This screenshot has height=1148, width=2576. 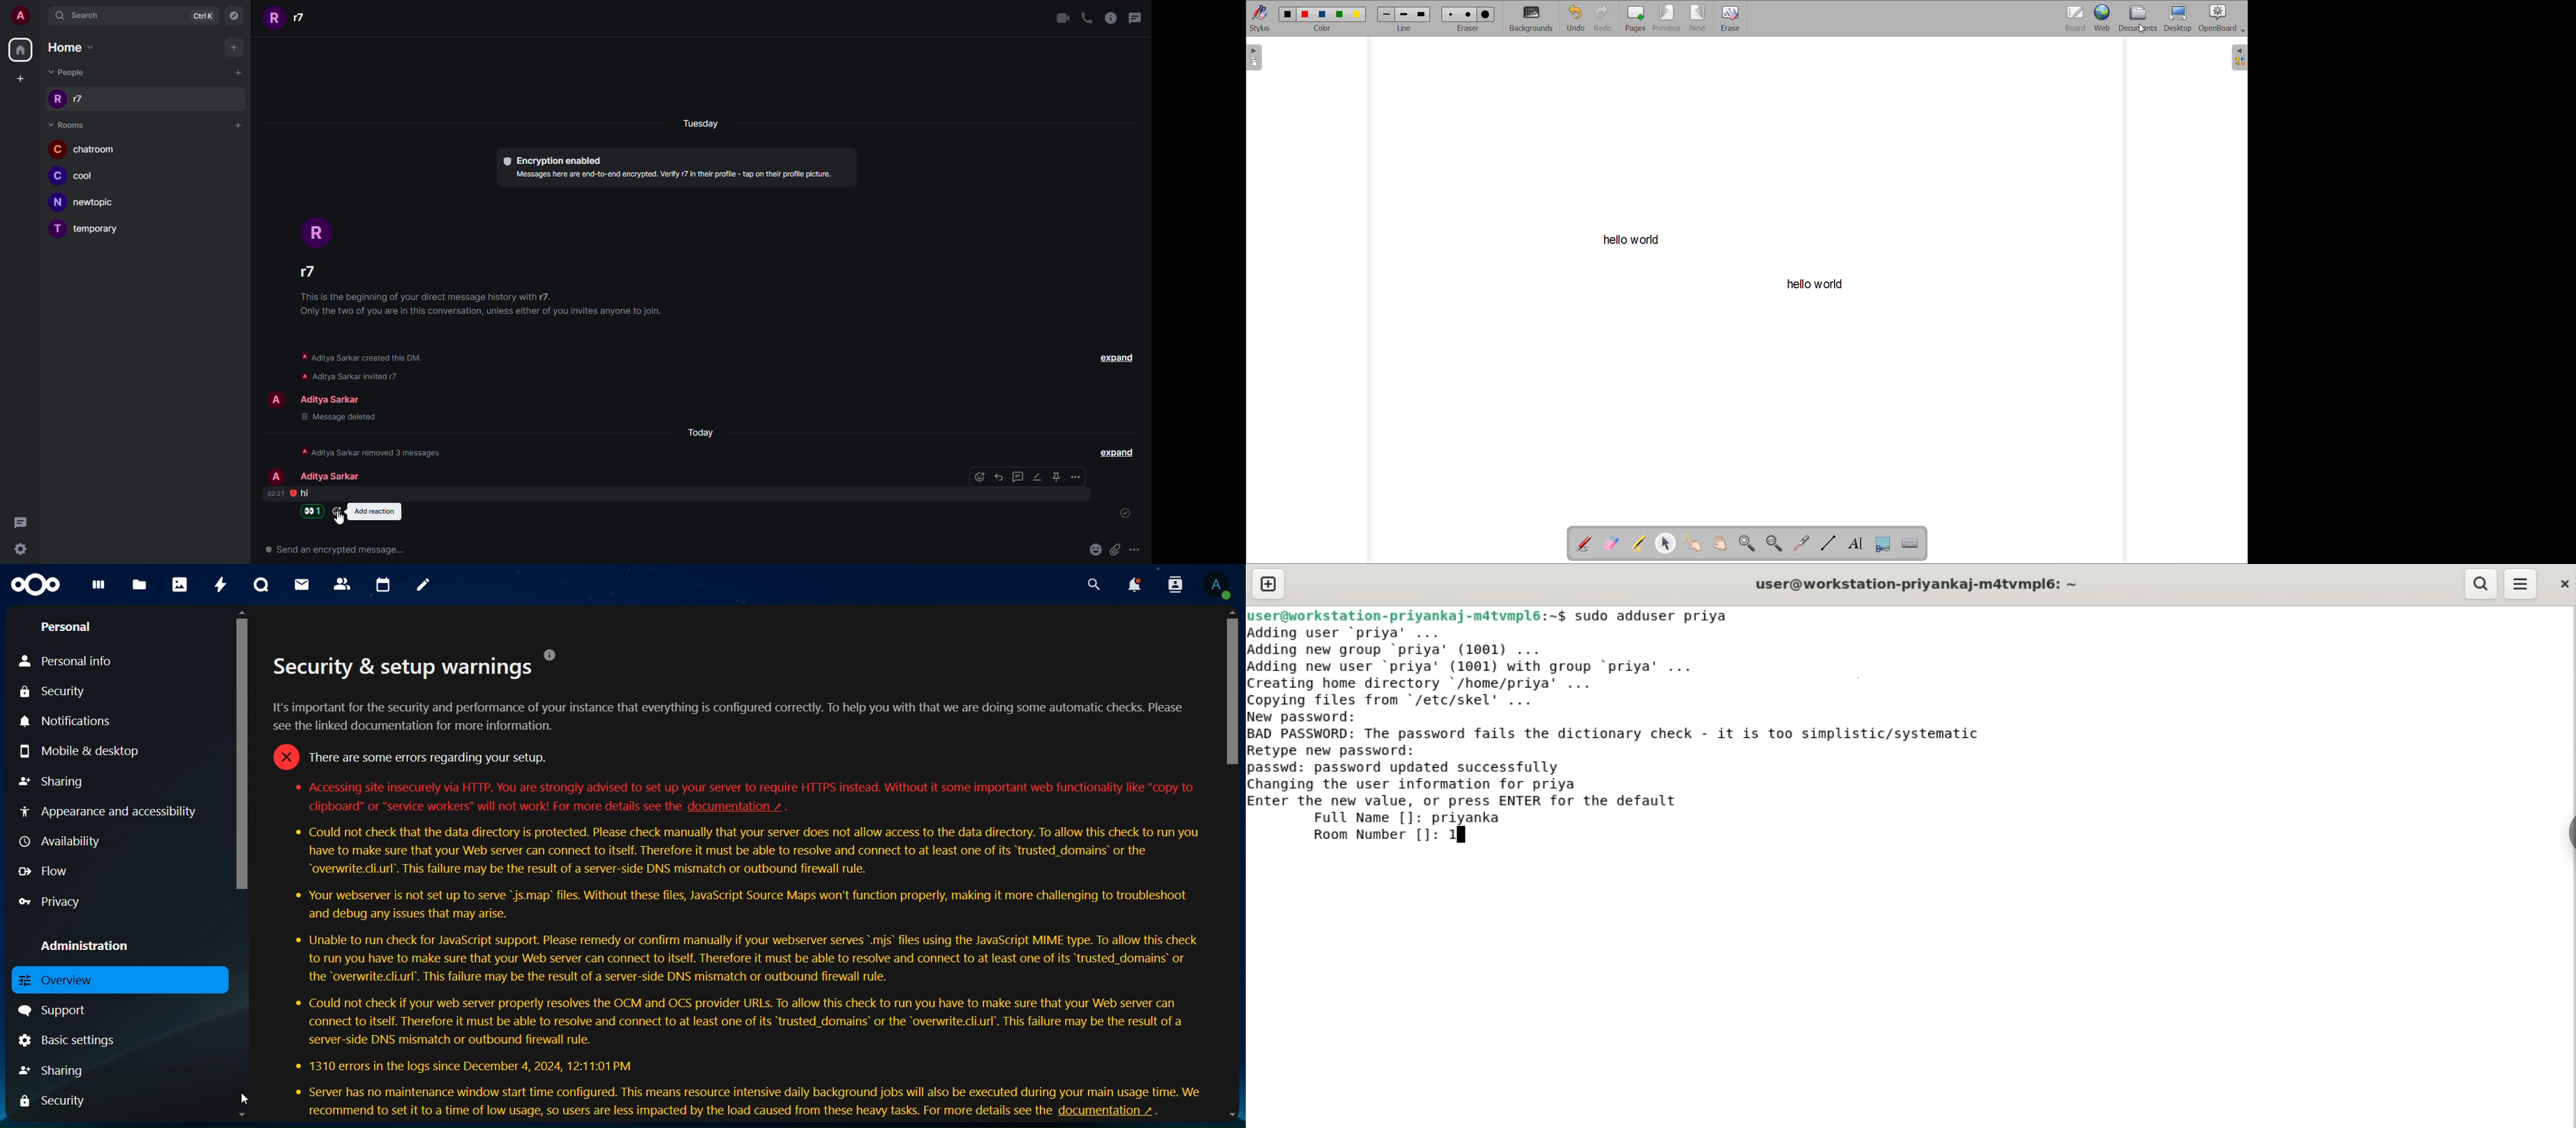 I want to click on account, so click(x=20, y=15).